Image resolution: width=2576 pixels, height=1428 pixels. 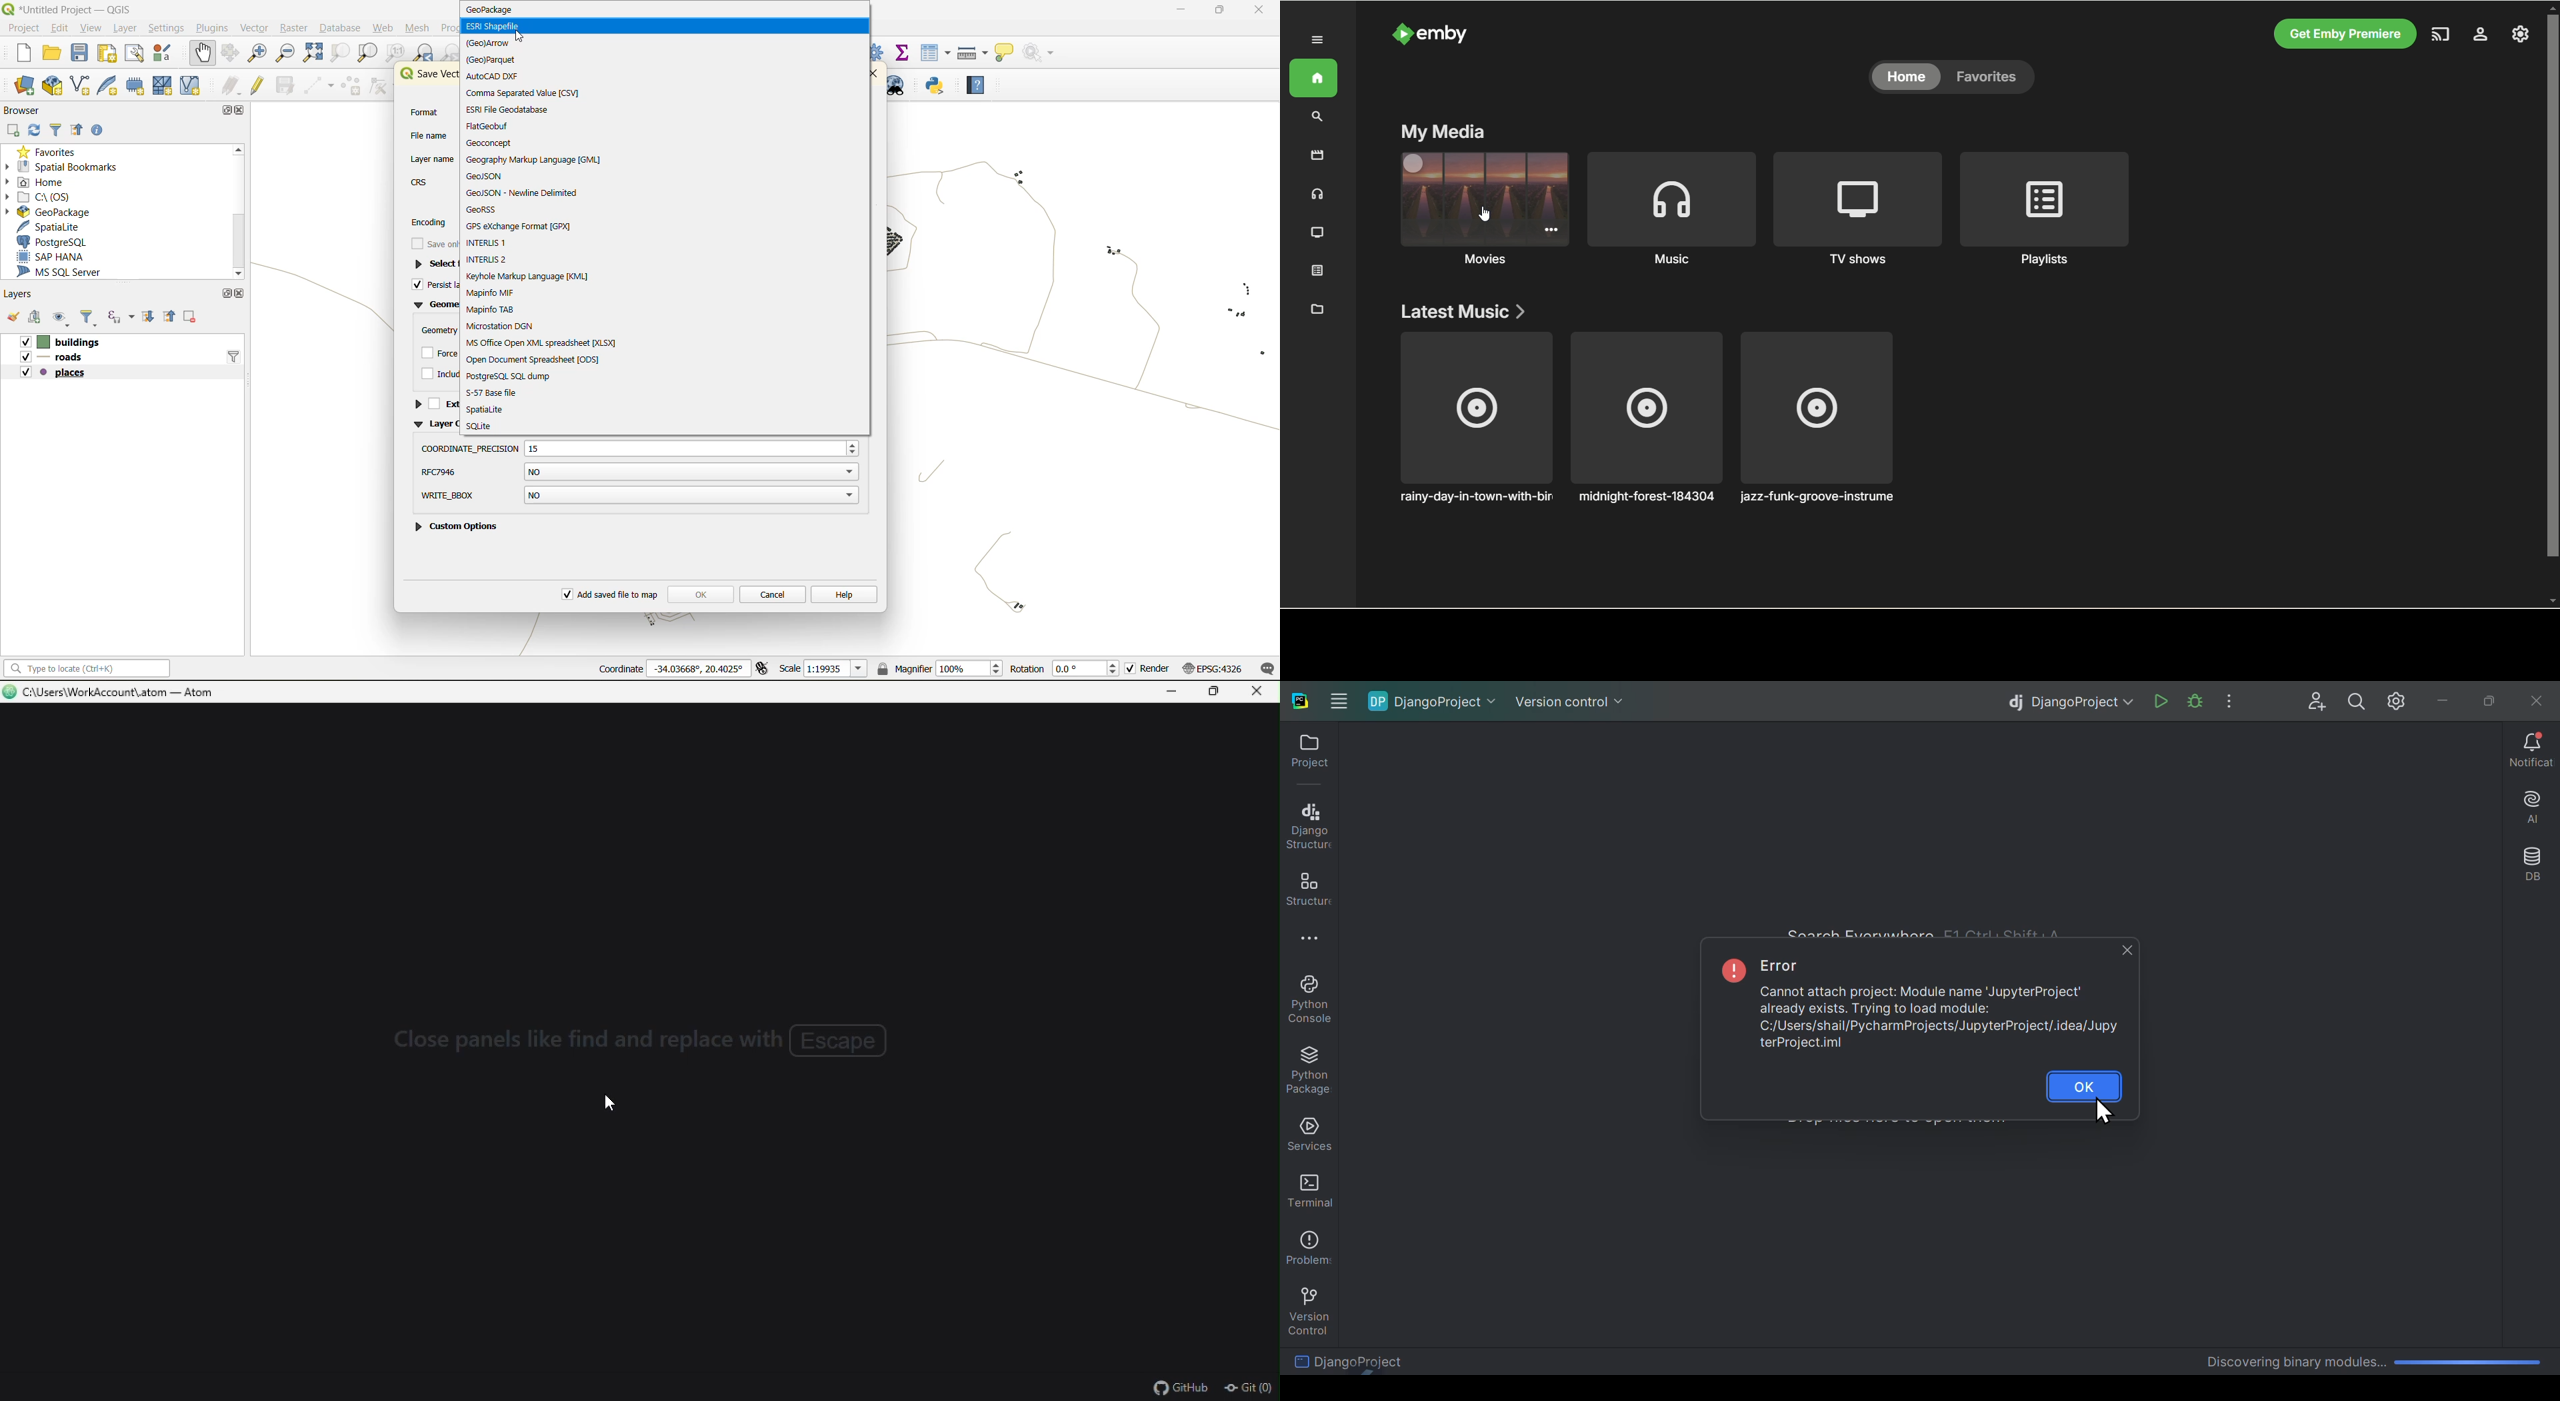 What do you see at coordinates (500, 326) in the screenshot?
I see `microstation dgn` at bounding box center [500, 326].